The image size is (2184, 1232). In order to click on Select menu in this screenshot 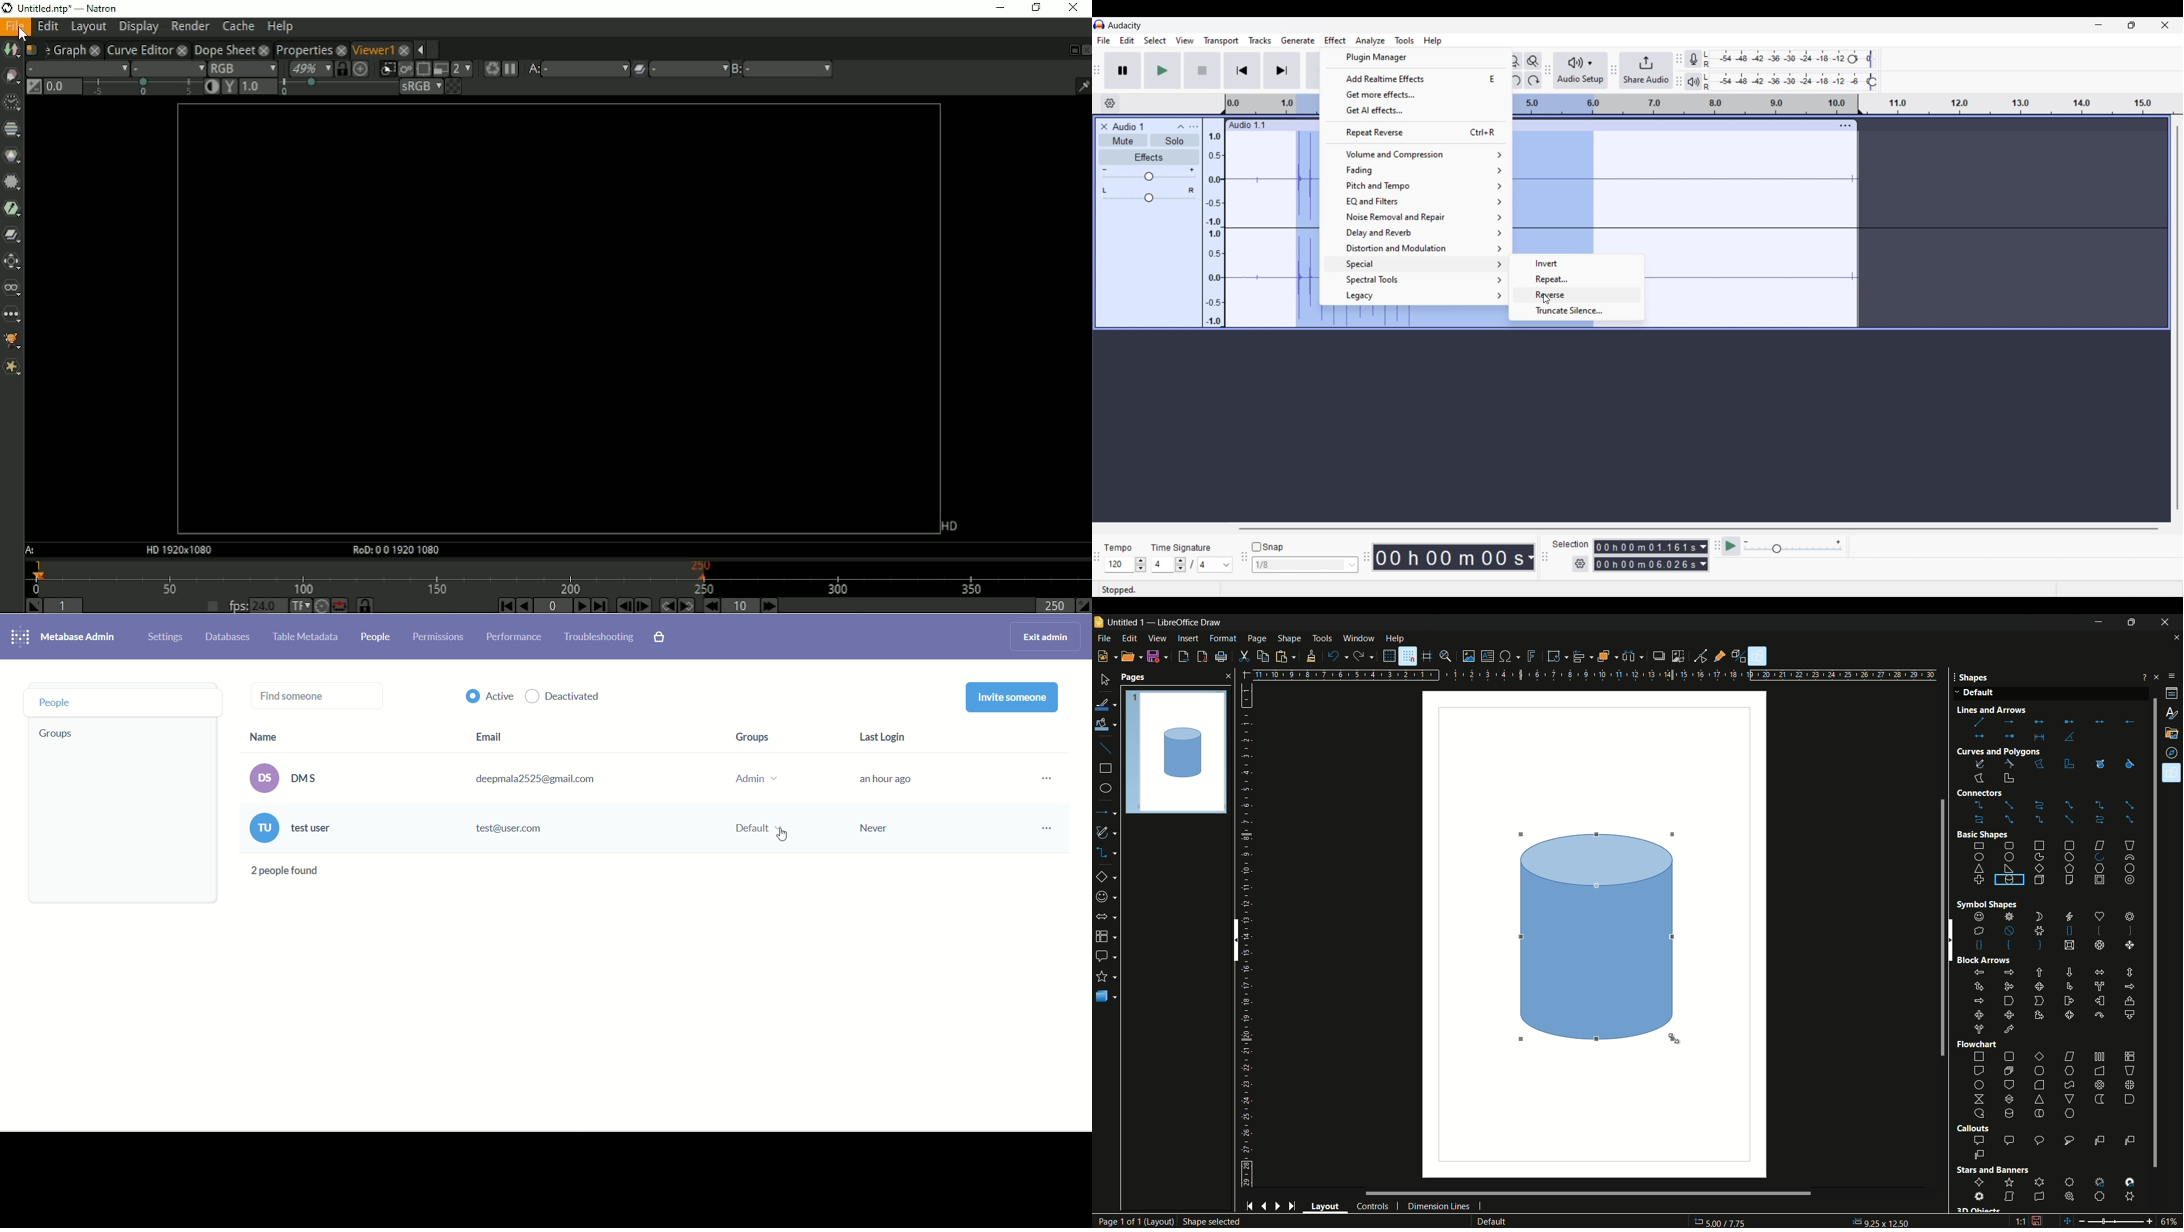, I will do `click(1155, 40)`.